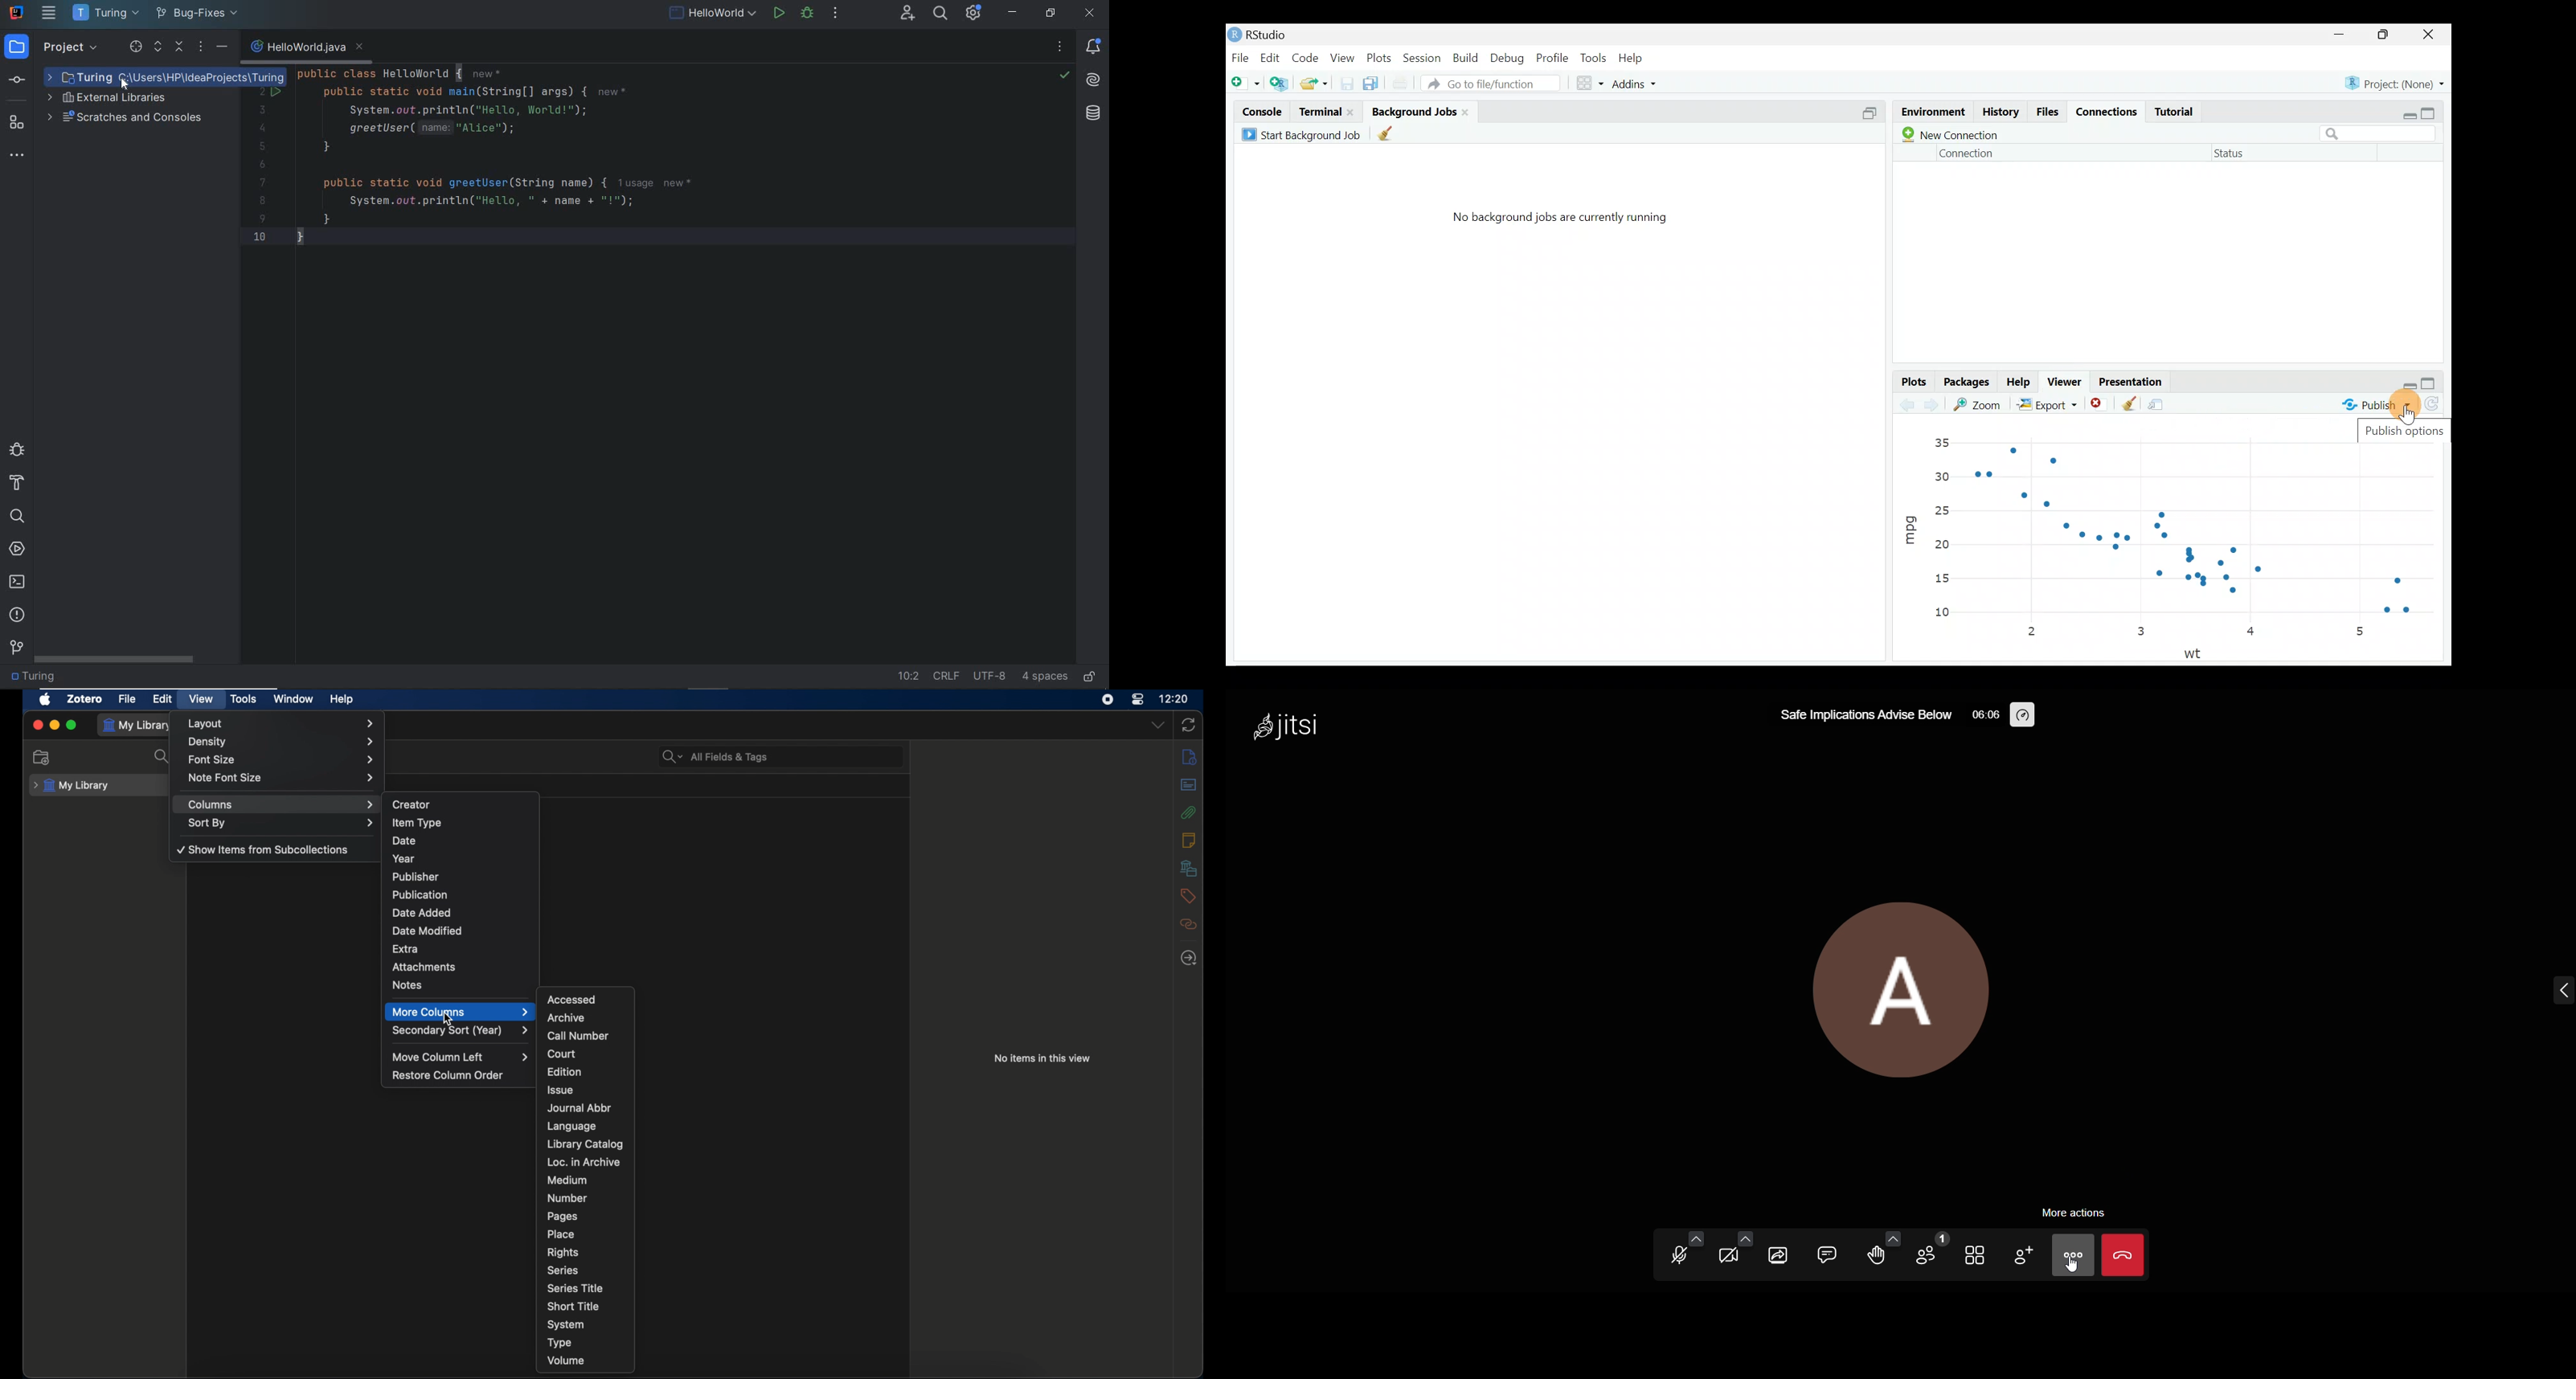  I want to click on 25, so click(1947, 509).